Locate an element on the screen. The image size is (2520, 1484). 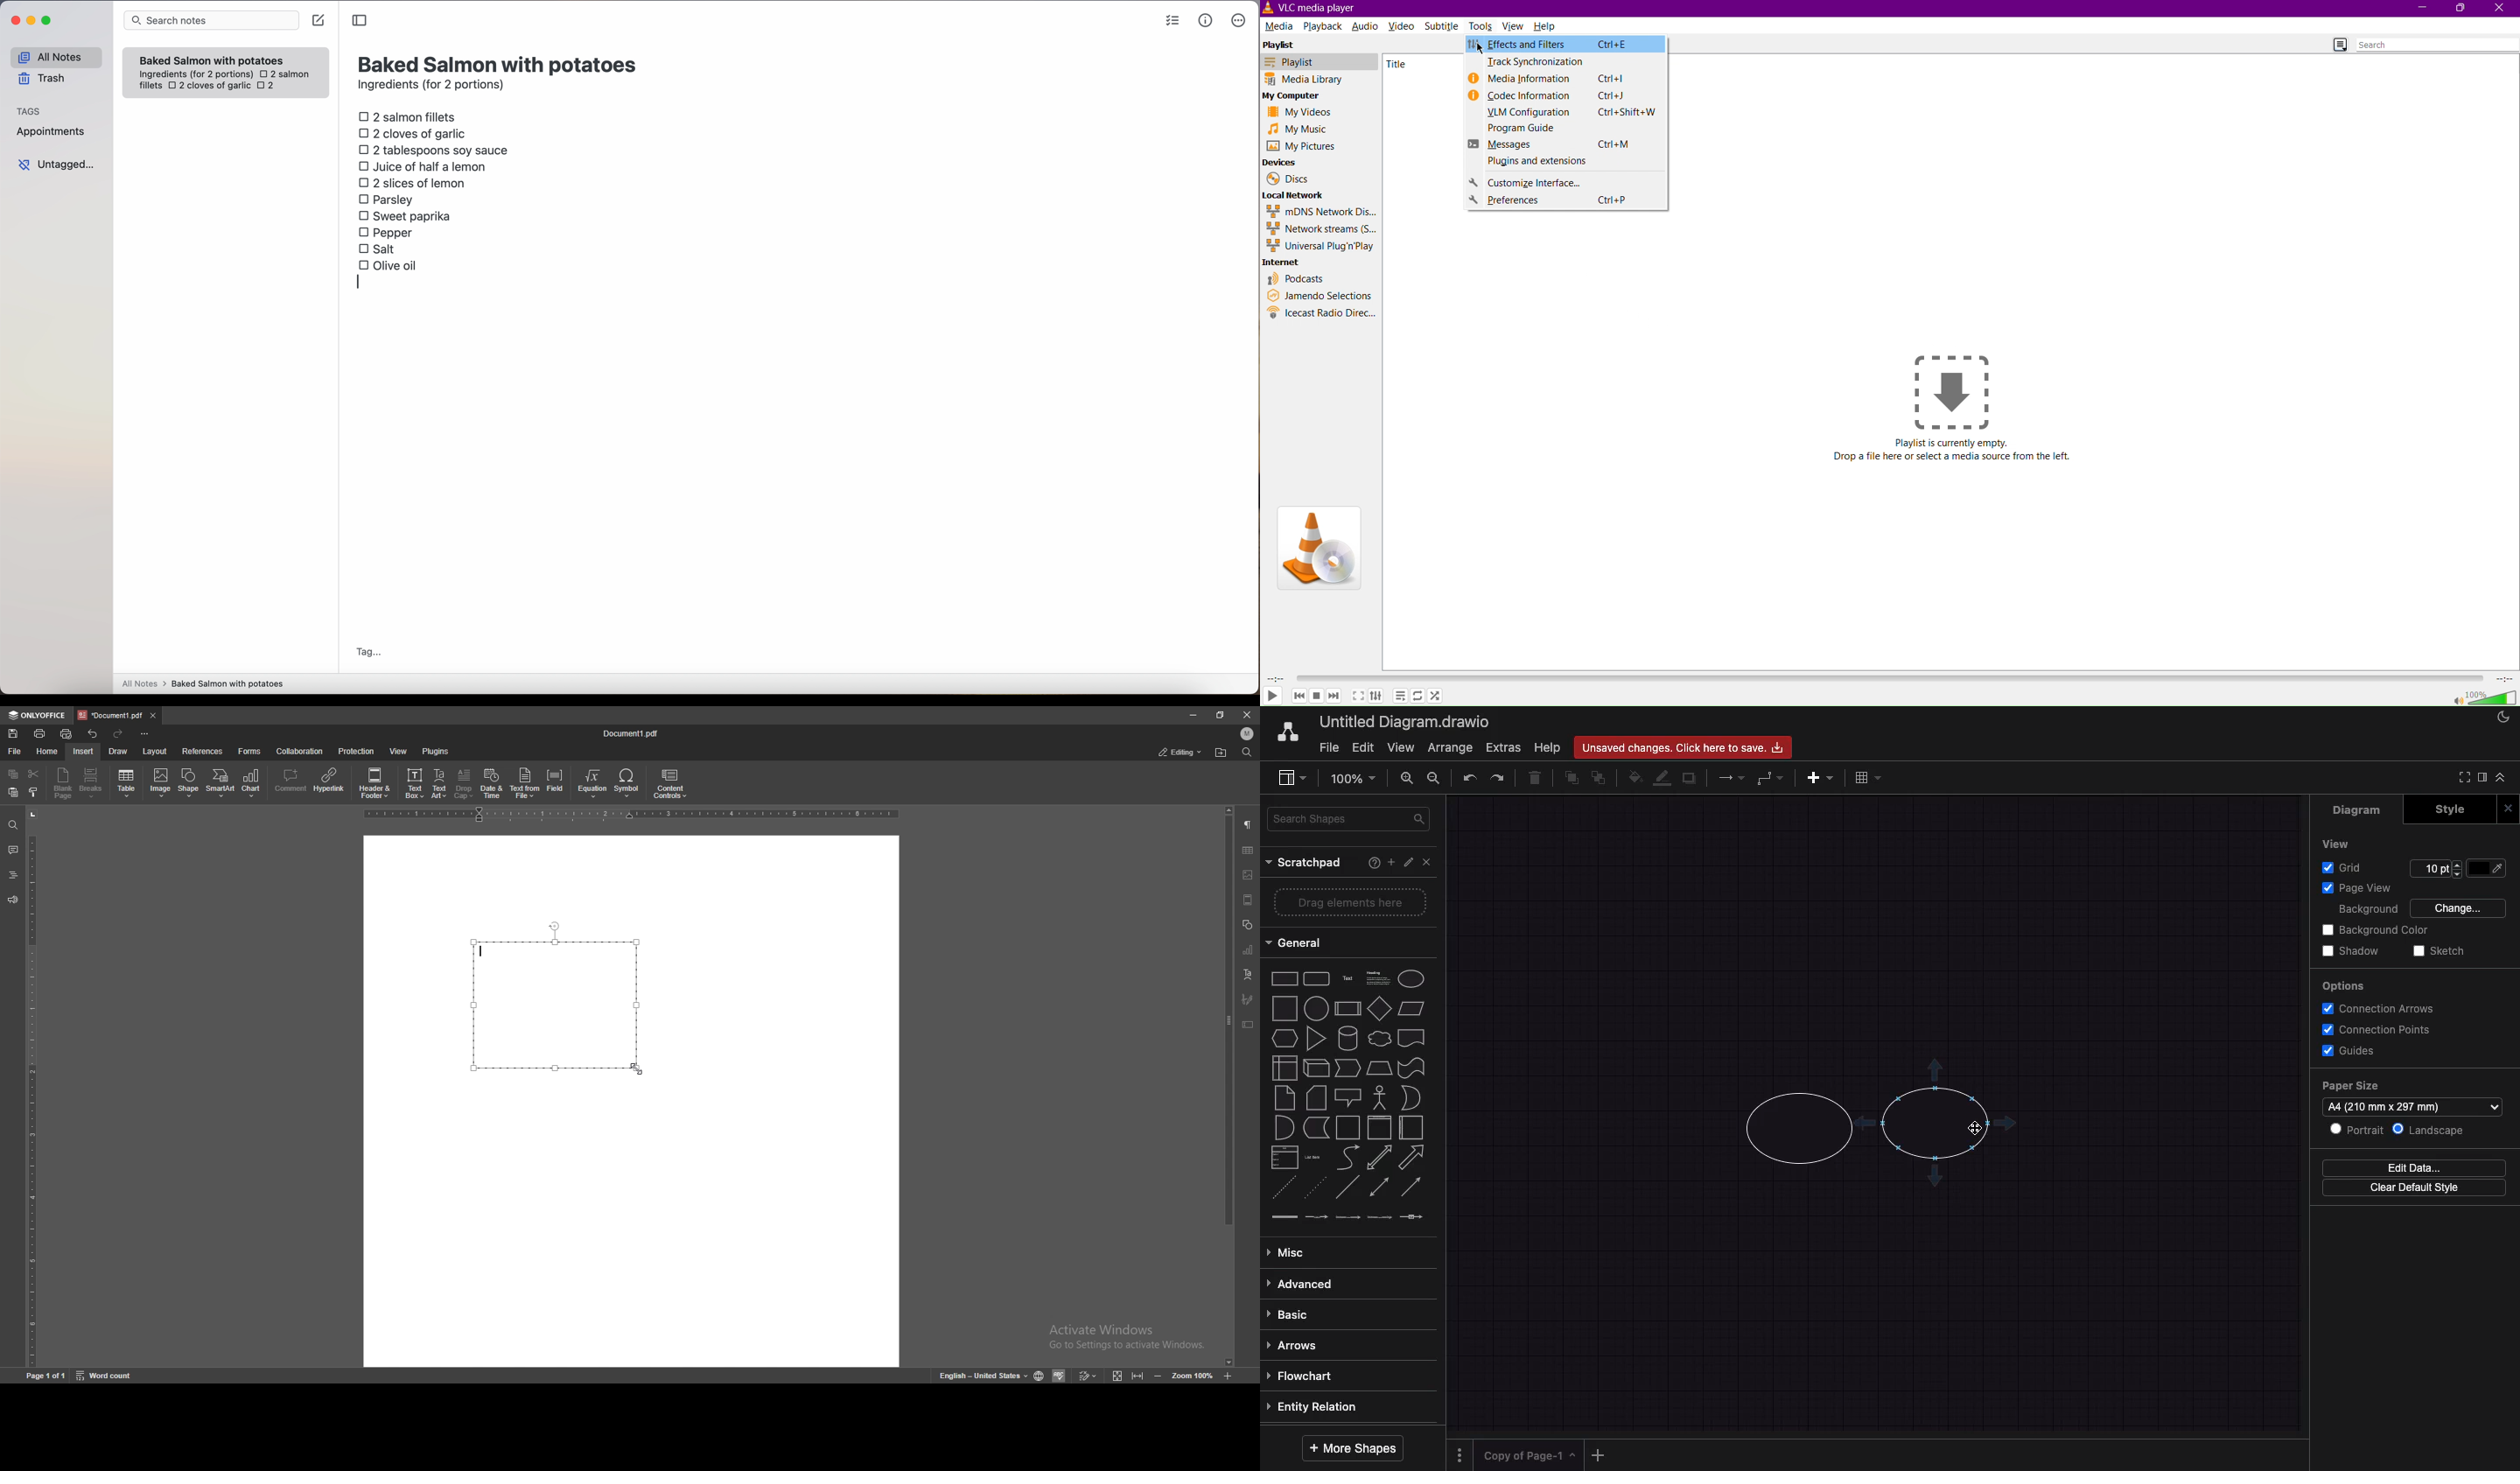
Network streams is located at coordinates (1322, 230).